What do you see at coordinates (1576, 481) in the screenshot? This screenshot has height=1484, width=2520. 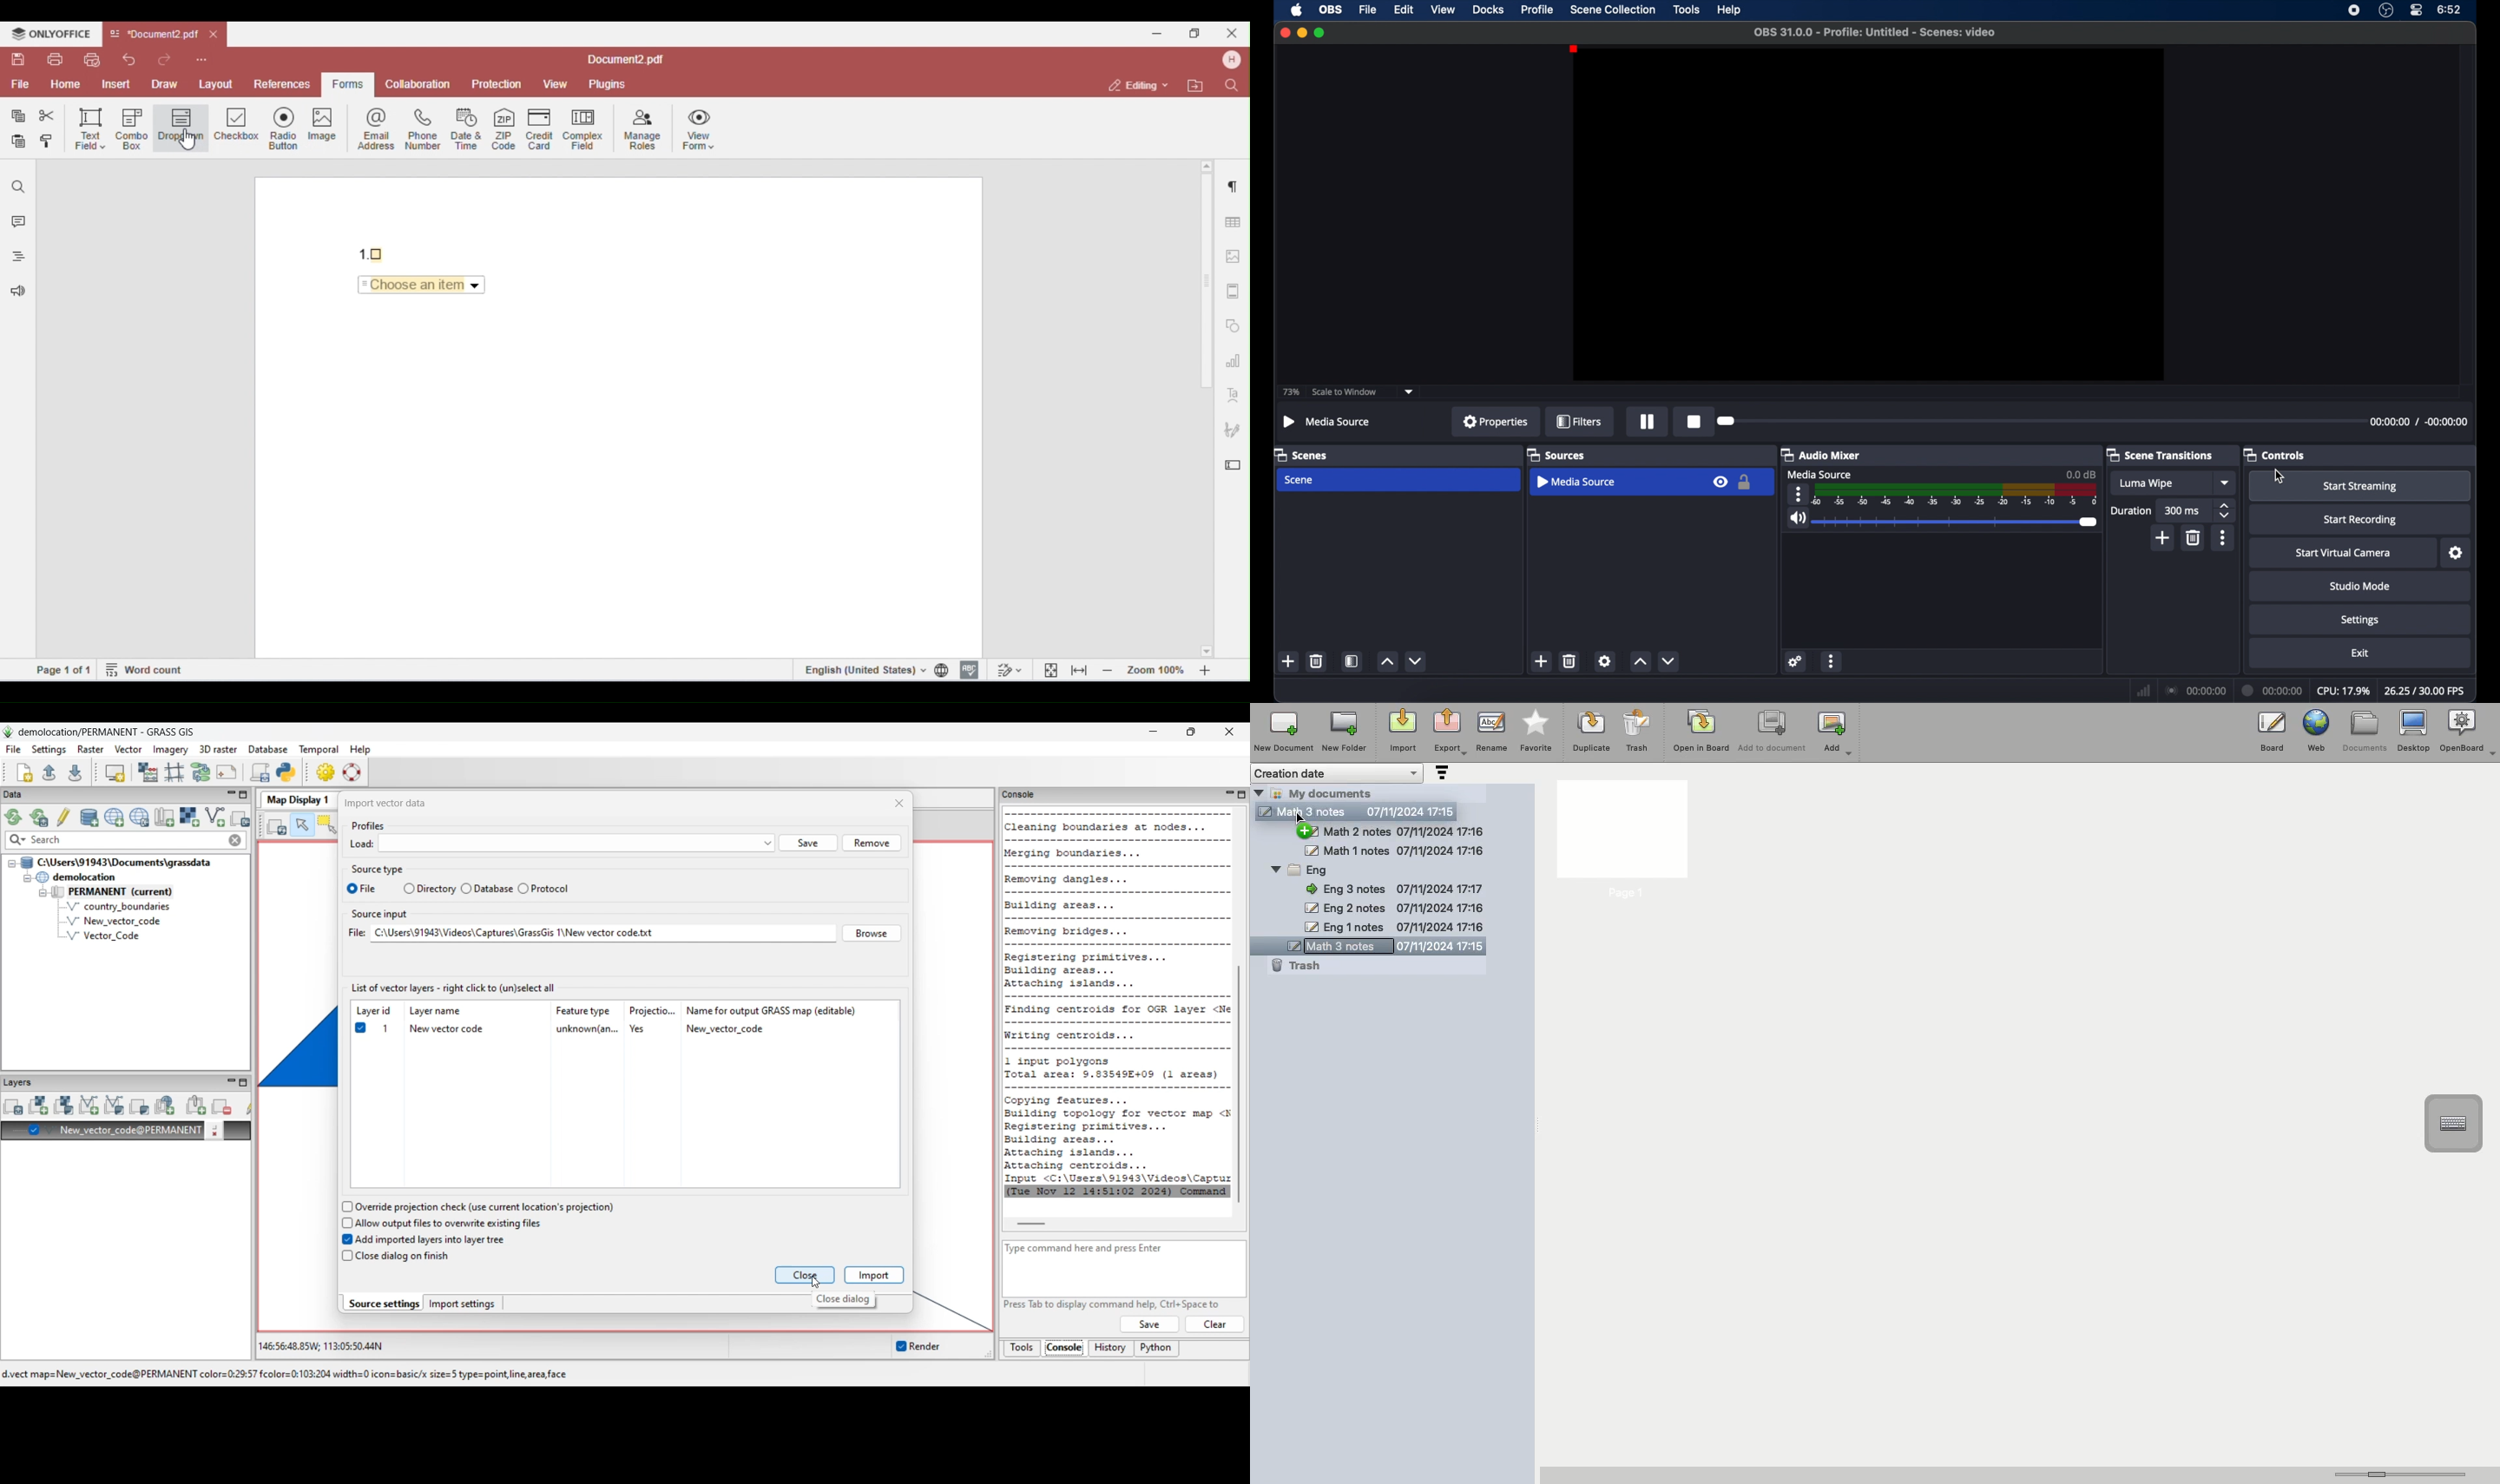 I see `media source` at bounding box center [1576, 481].